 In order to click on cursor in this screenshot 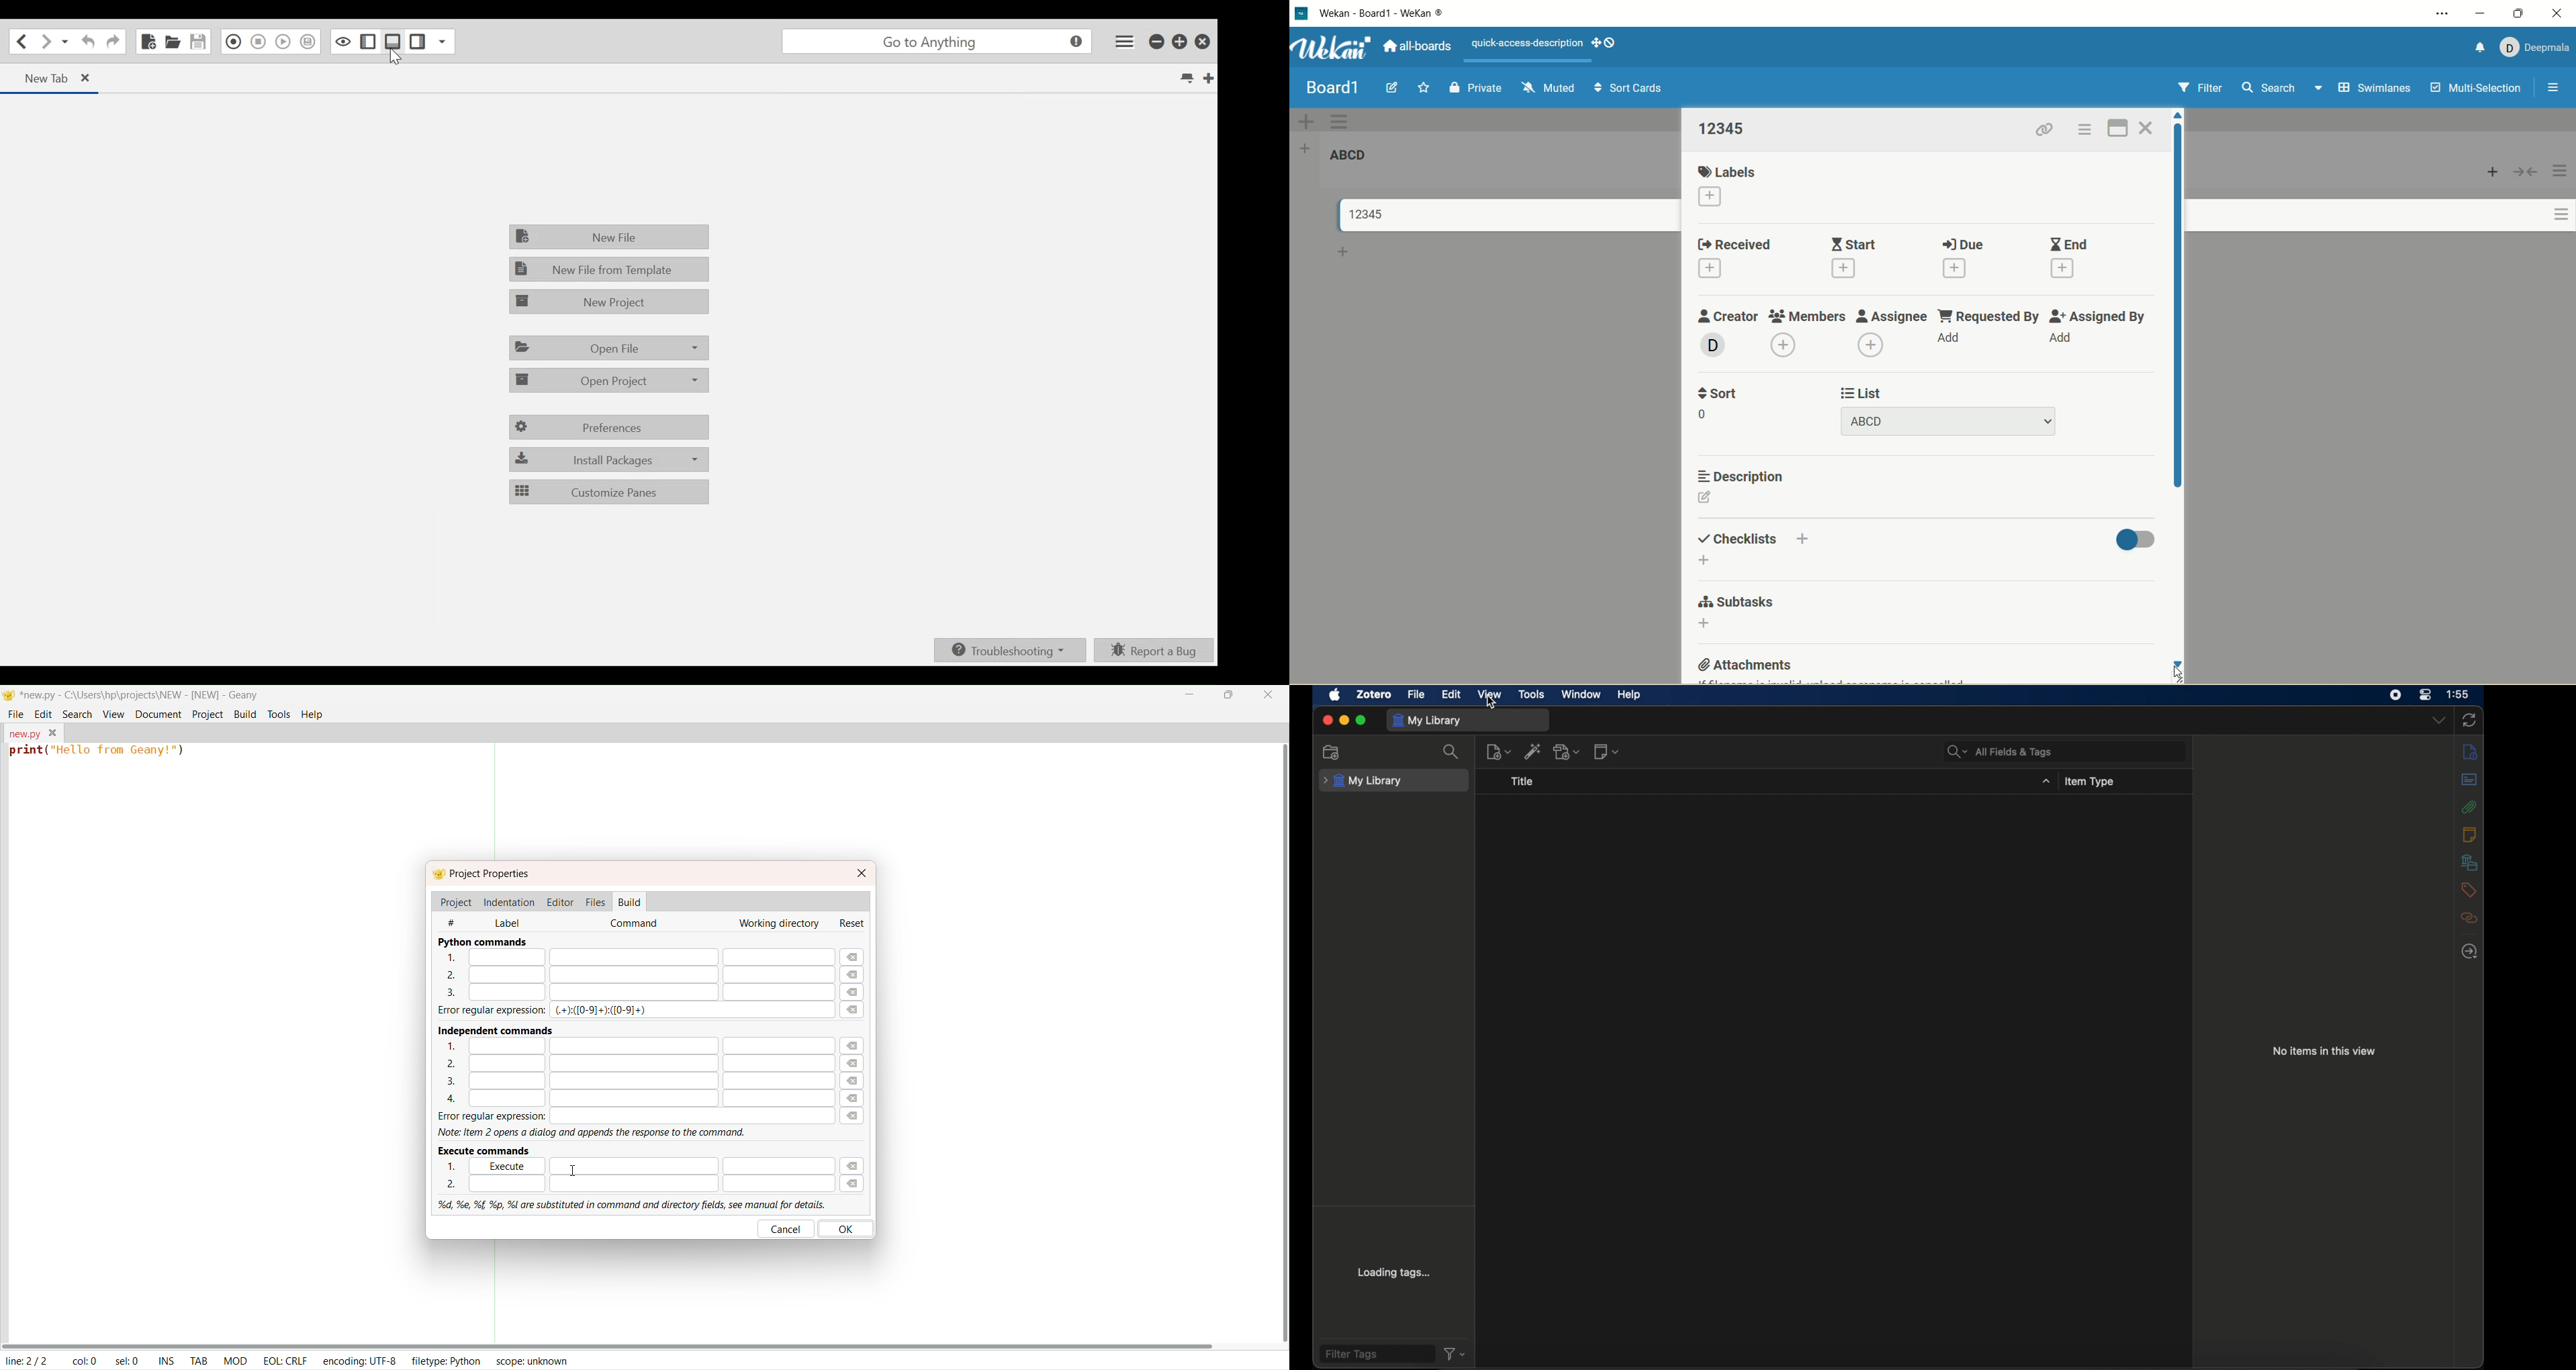, I will do `click(1492, 703)`.